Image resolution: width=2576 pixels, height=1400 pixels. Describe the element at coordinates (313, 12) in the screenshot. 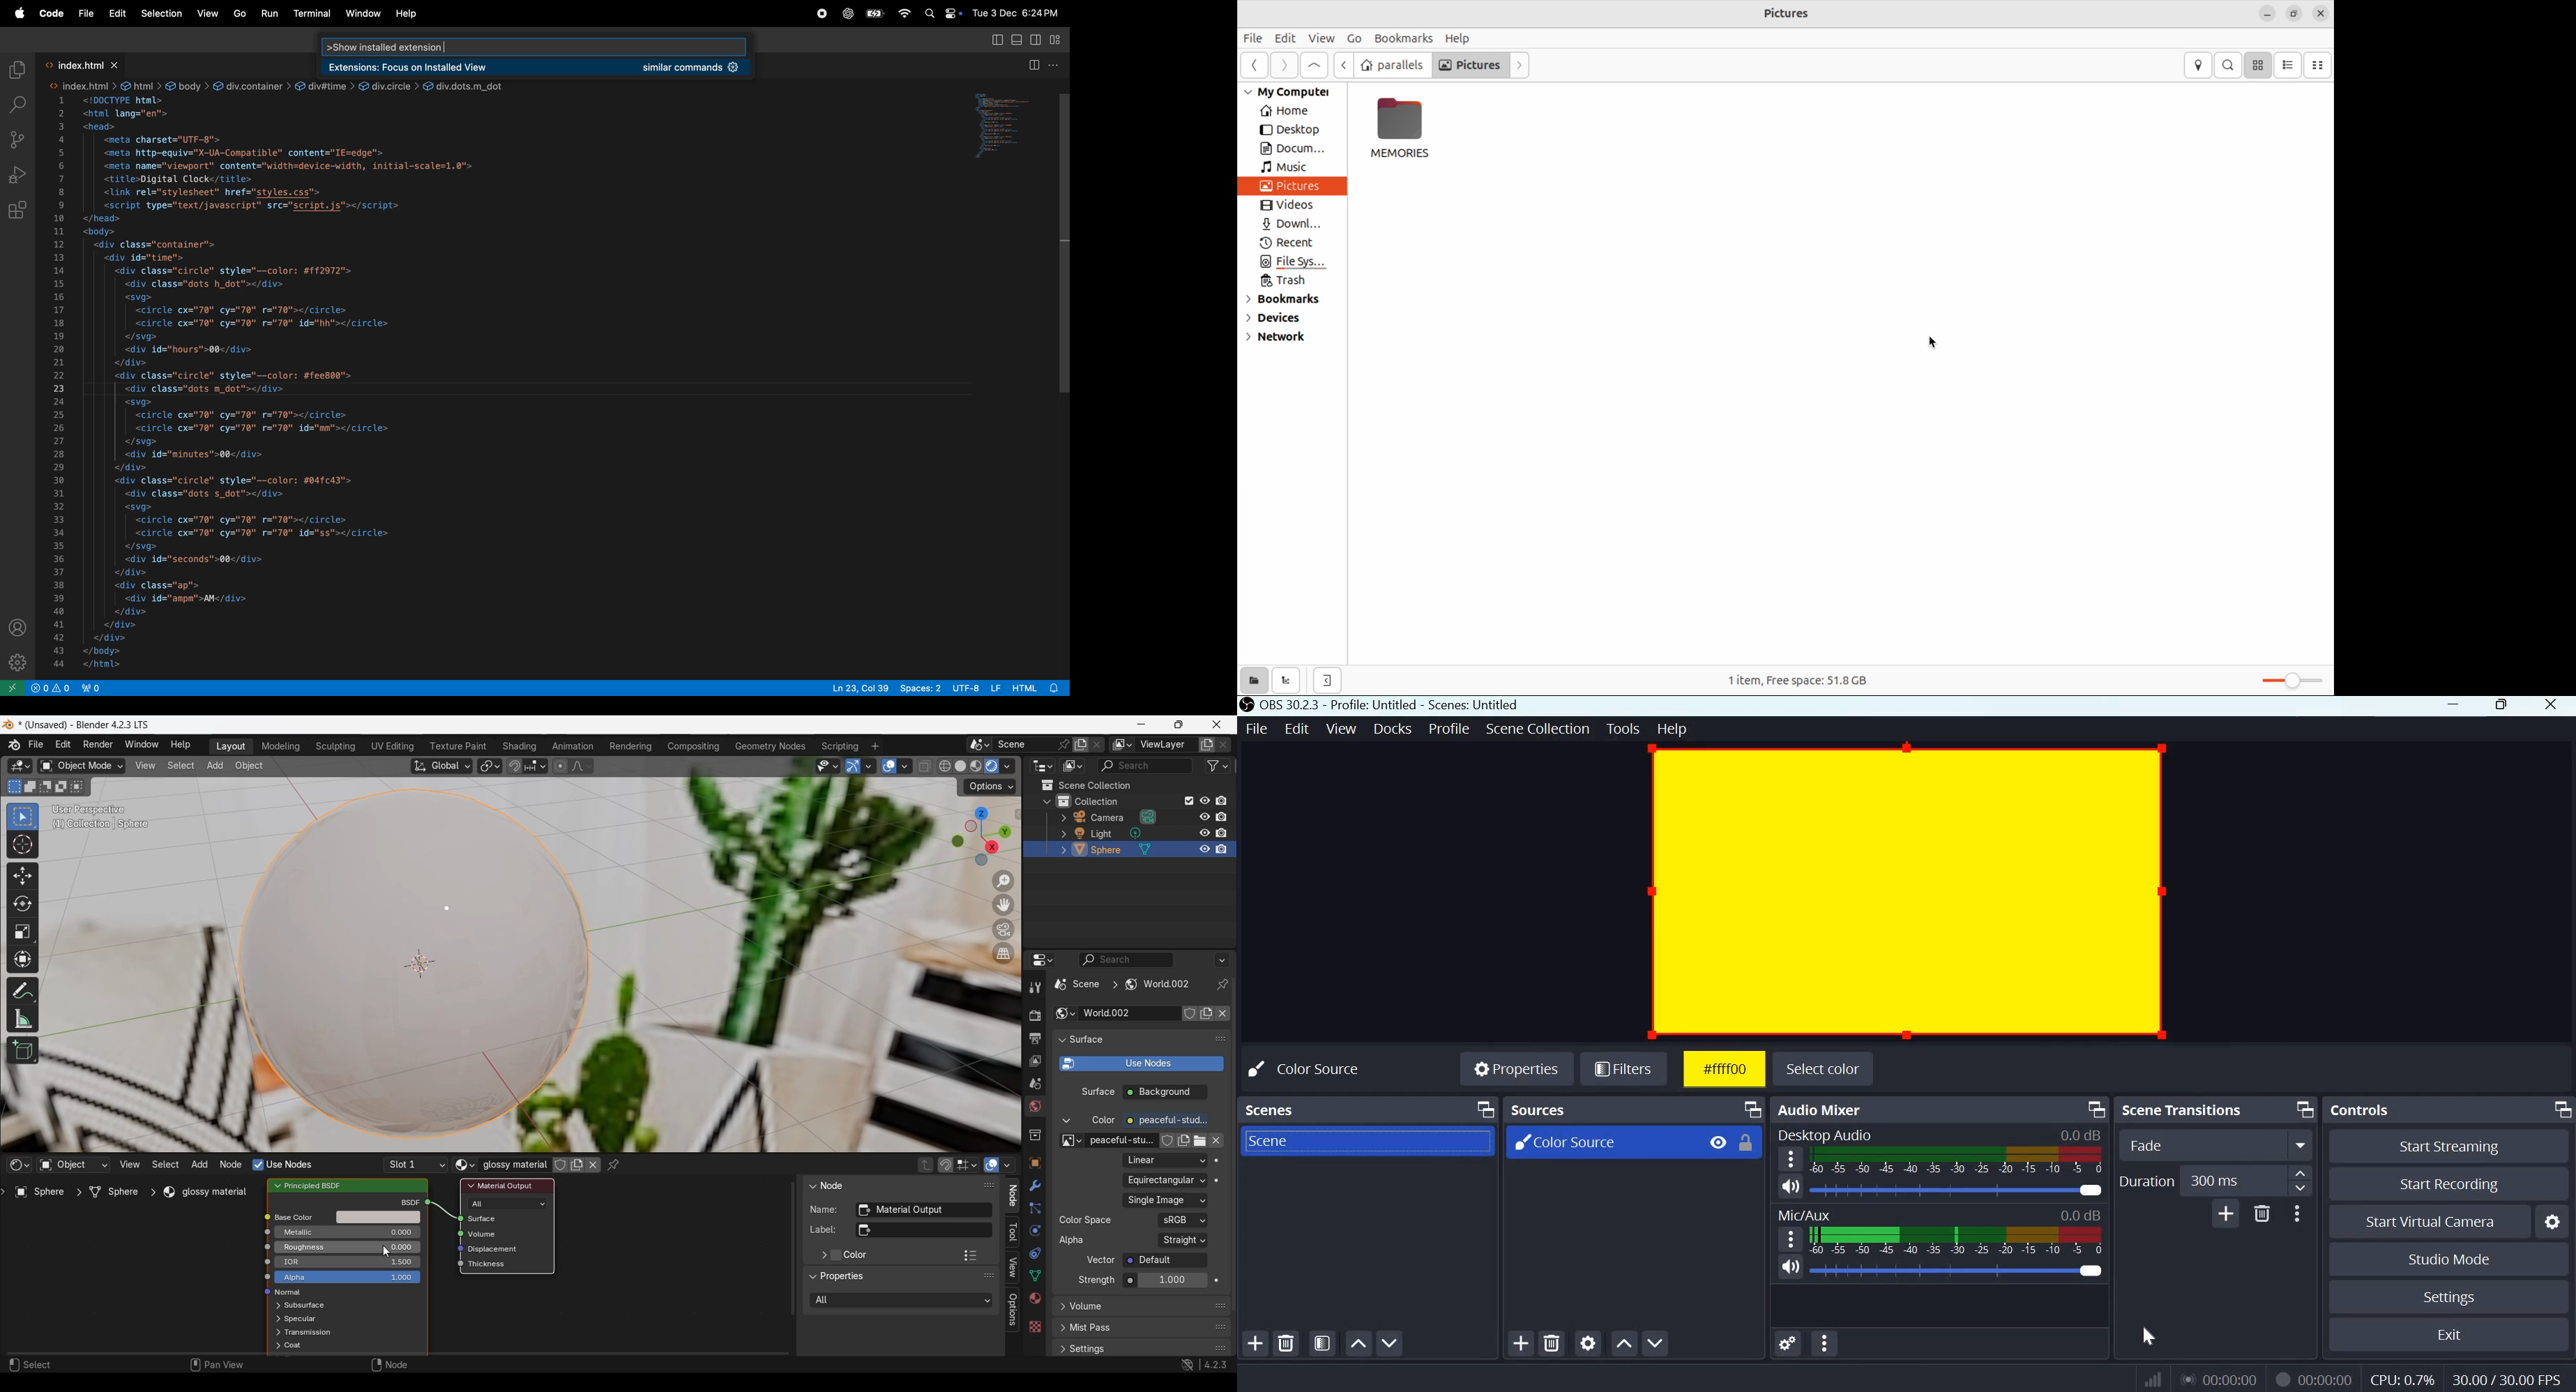

I see `terminal` at that location.